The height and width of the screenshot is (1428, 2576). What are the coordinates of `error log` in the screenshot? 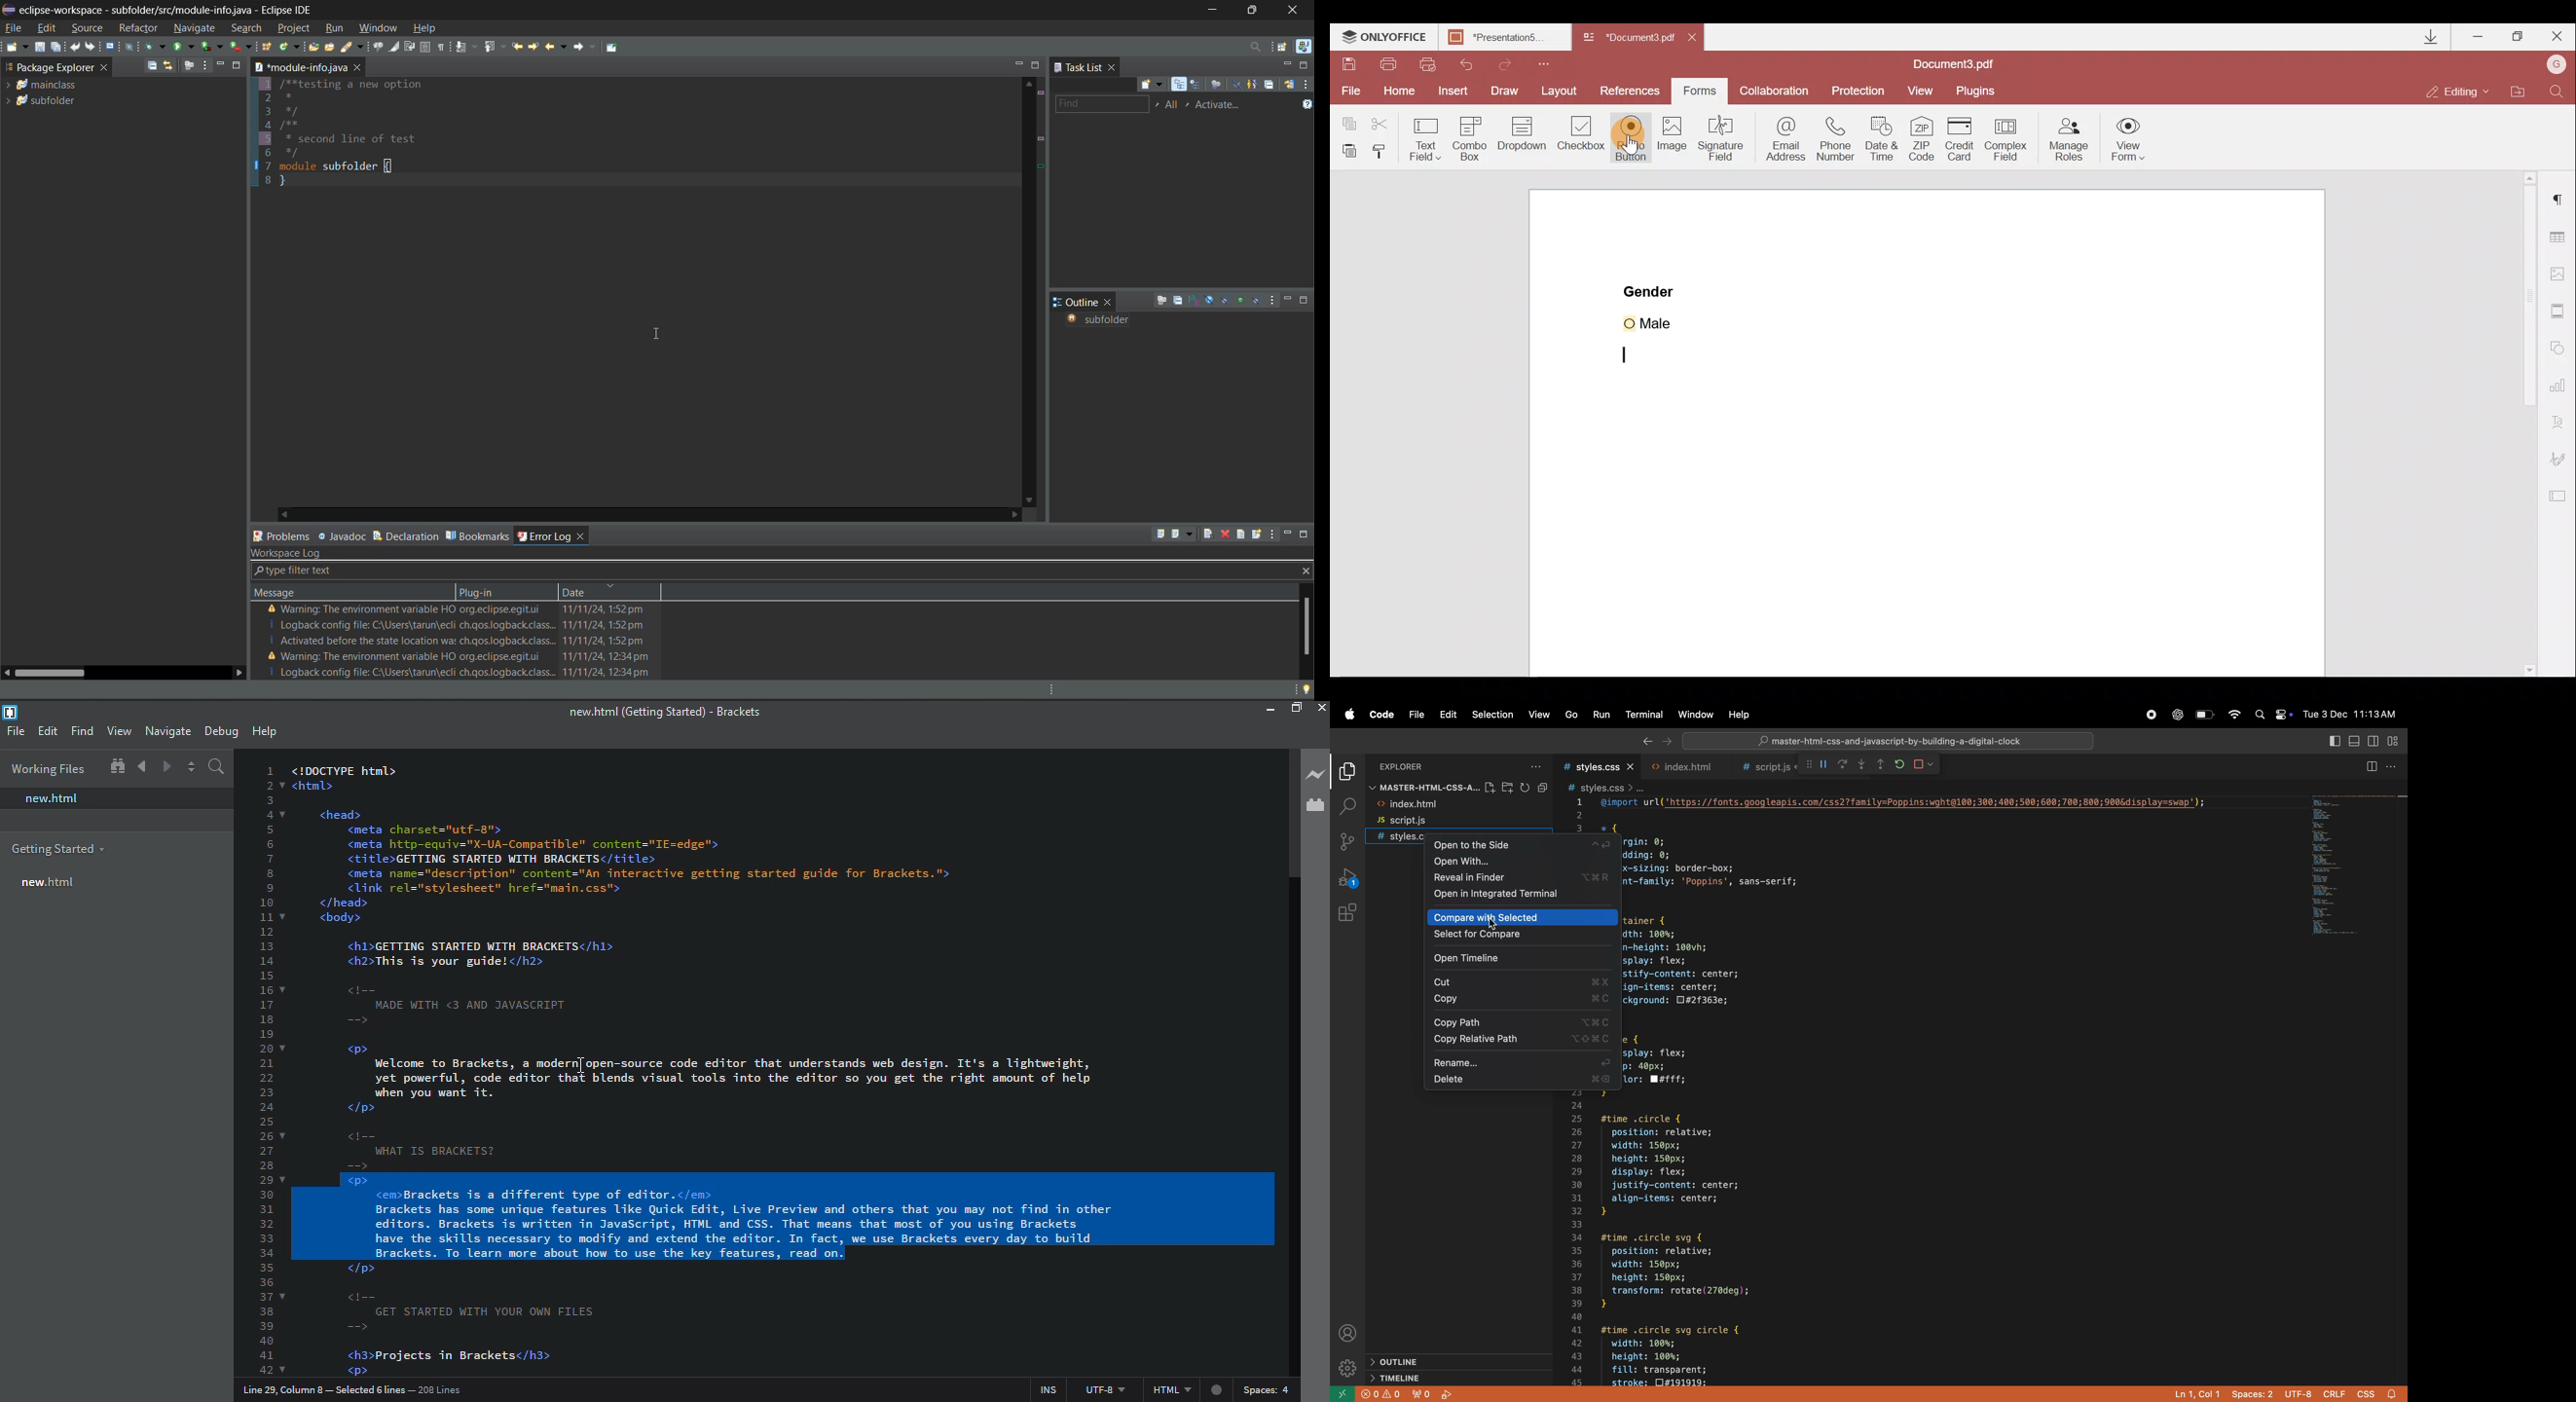 It's located at (570, 533).